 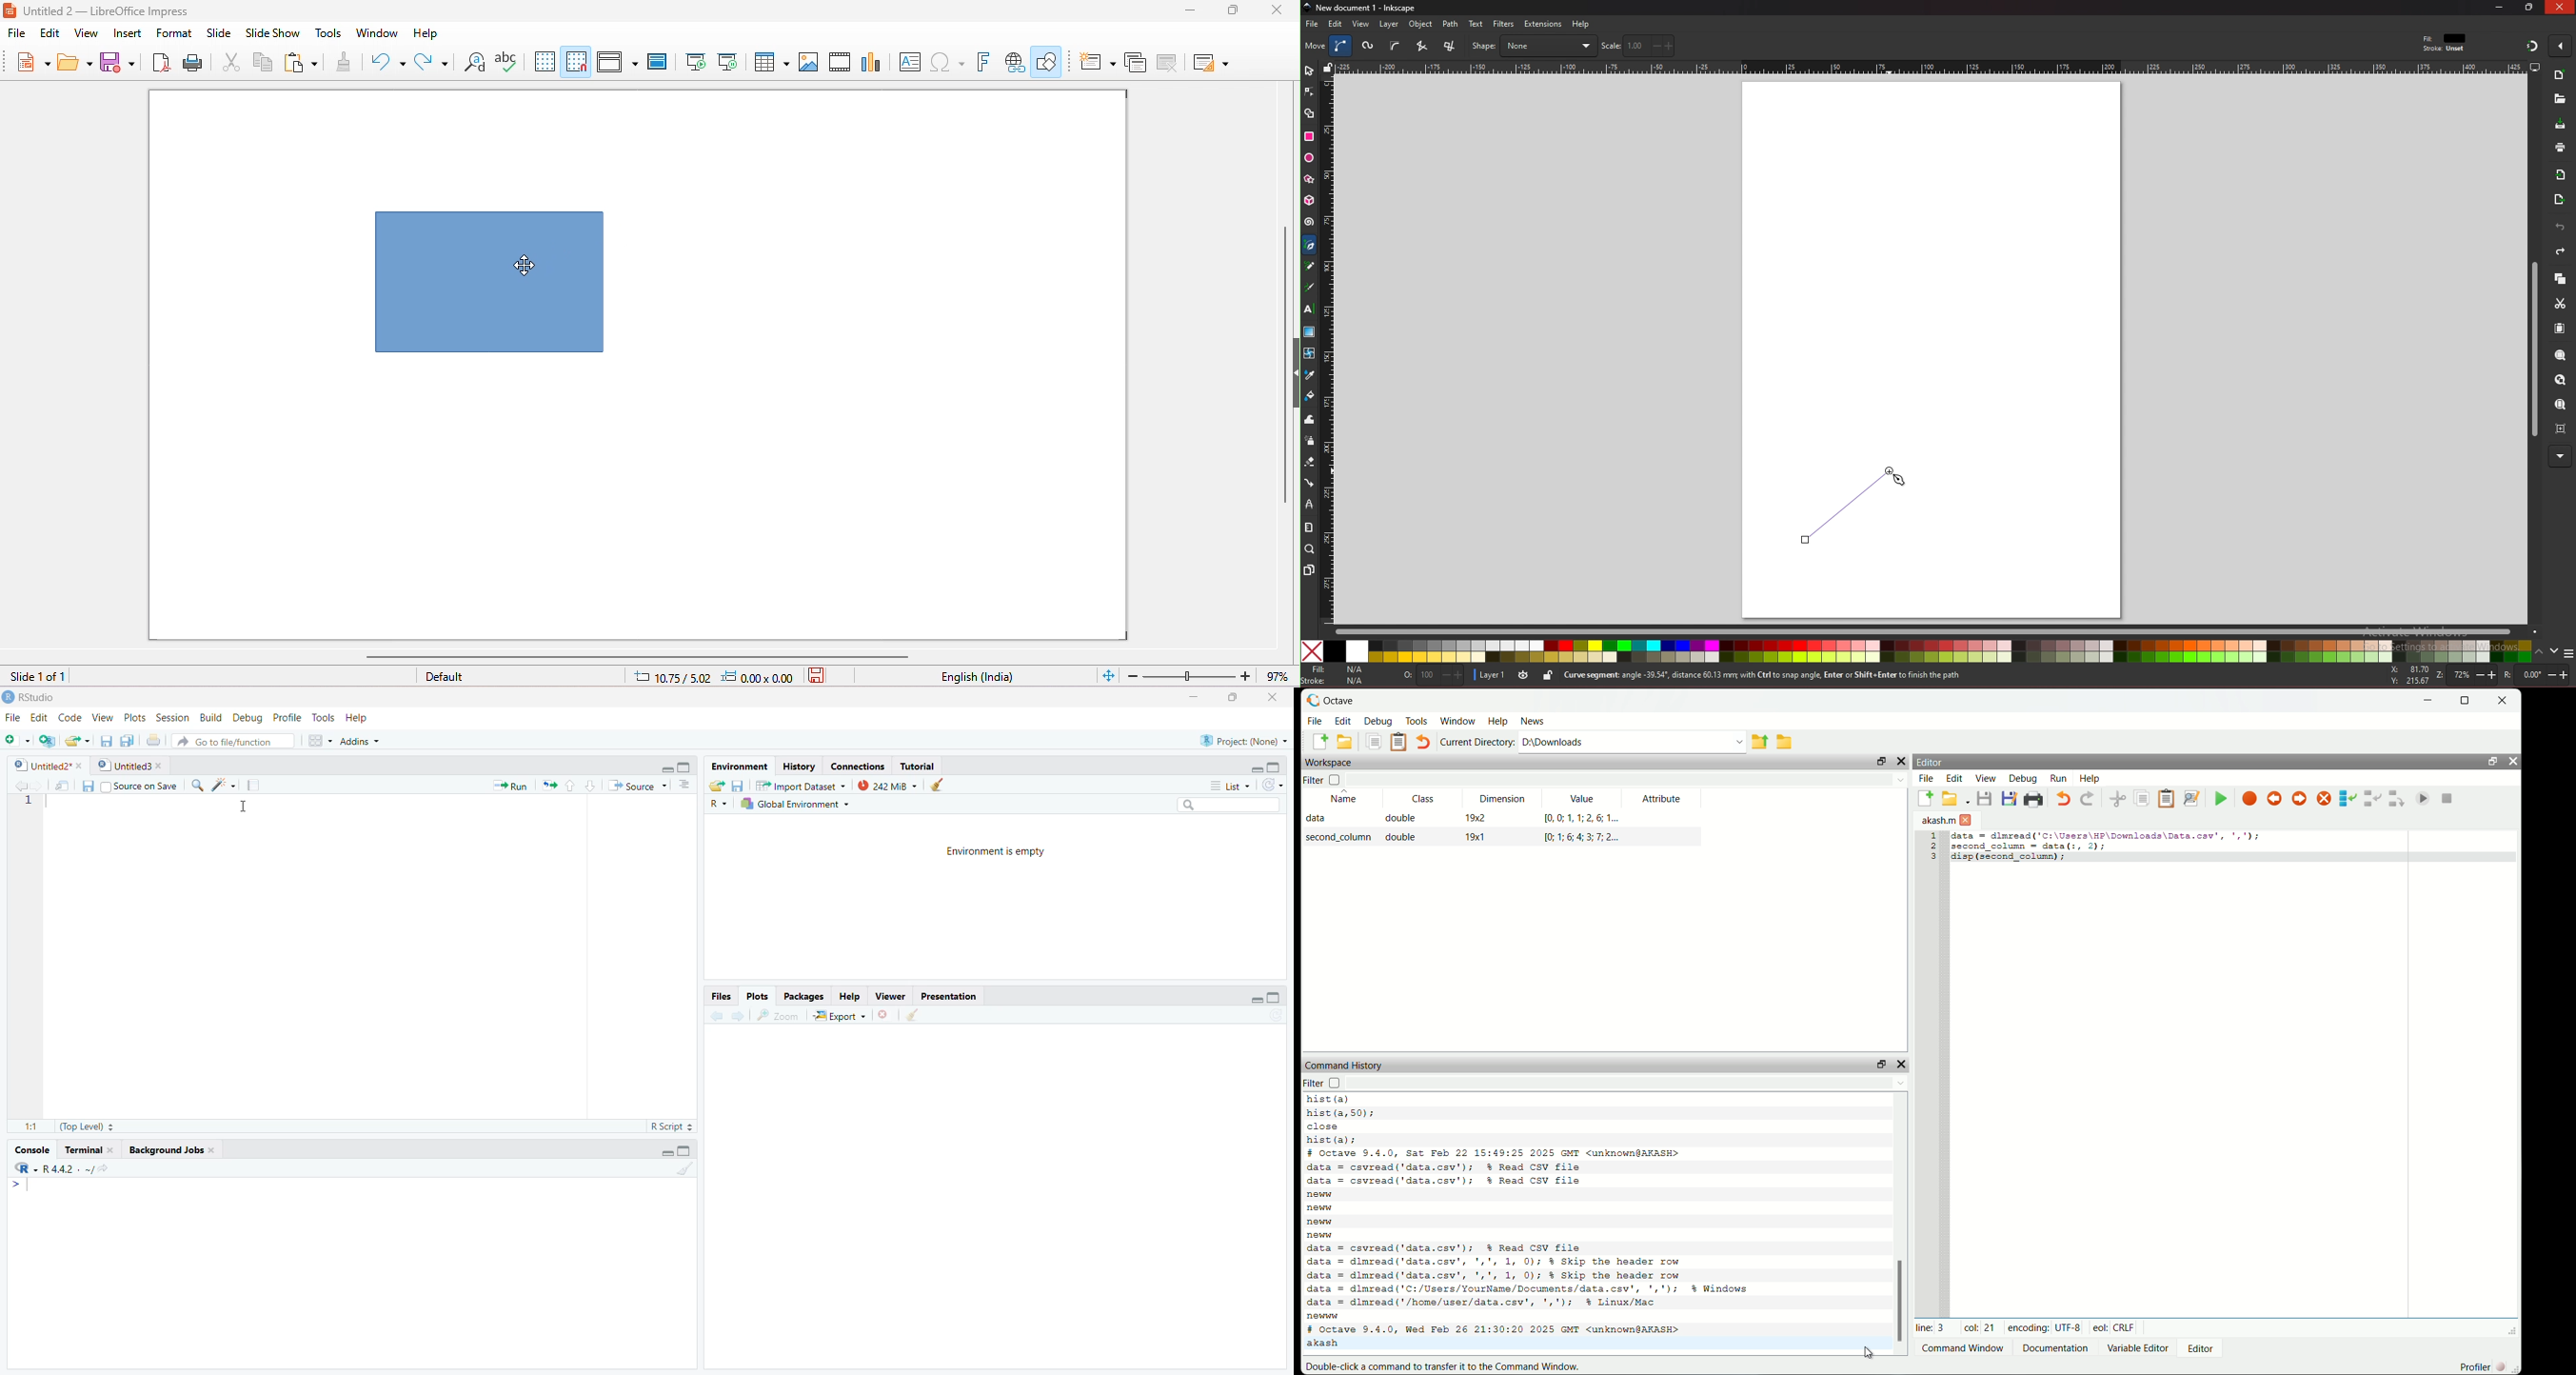 What do you see at coordinates (2561, 45) in the screenshot?
I see `enable snapping` at bounding box center [2561, 45].